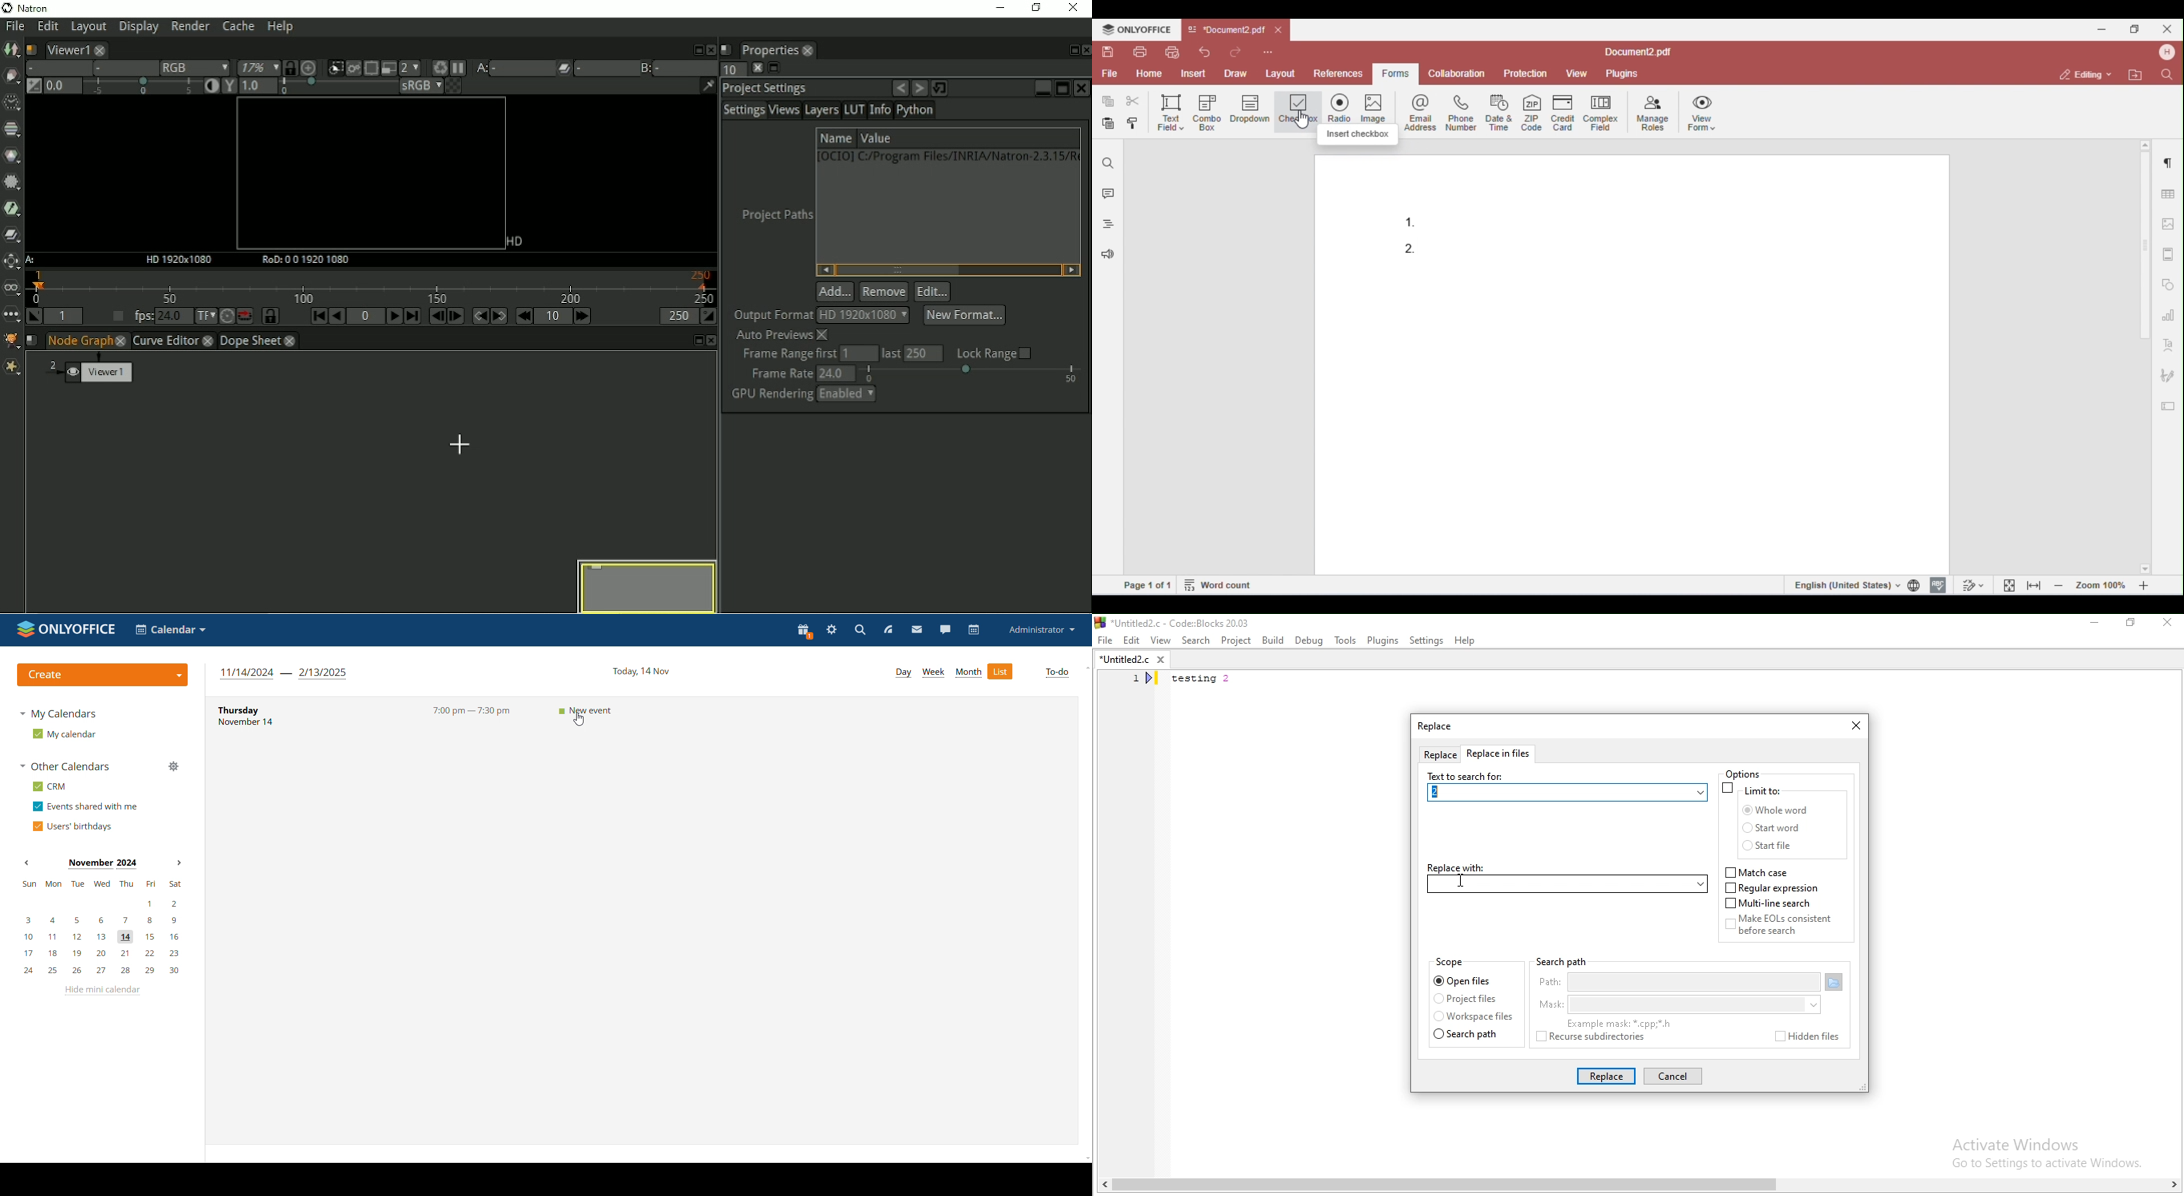 The width and height of the screenshot is (2184, 1204). I want to click on users' birthdays, so click(71, 827).